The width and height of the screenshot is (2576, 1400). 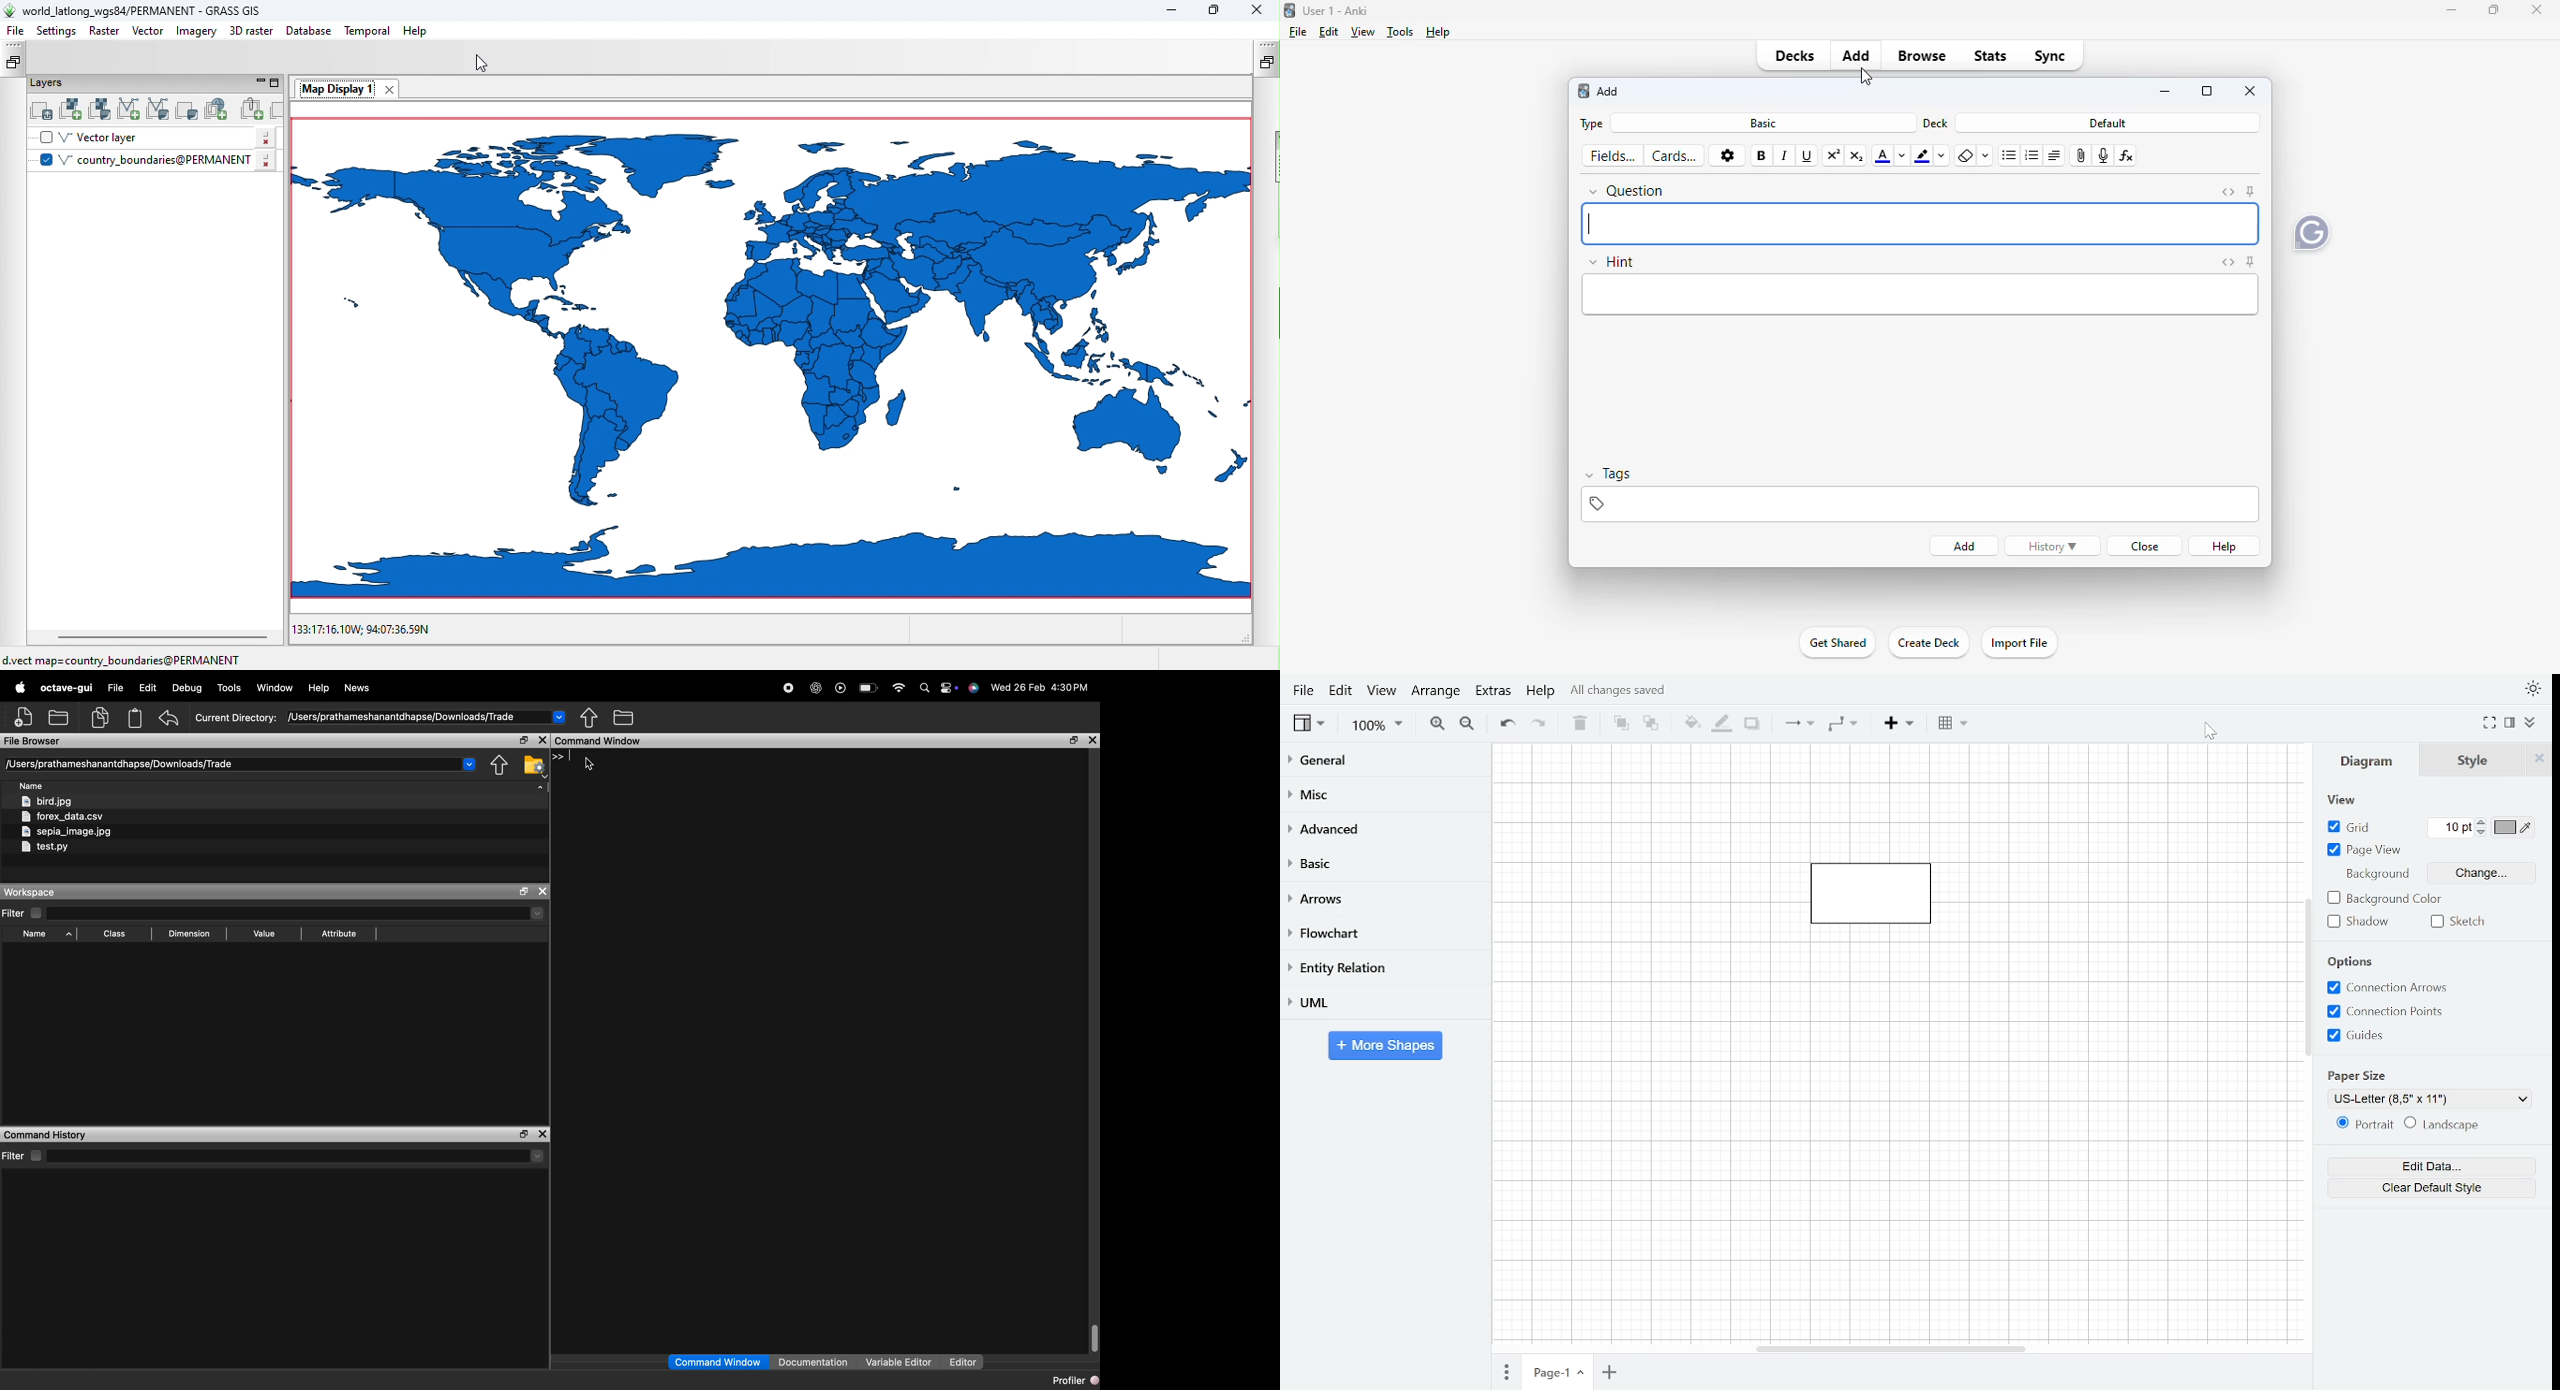 What do you see at coordinates (524, 740) in the screenshot?
I see `open in separate window` at bounding box center [524, 740].